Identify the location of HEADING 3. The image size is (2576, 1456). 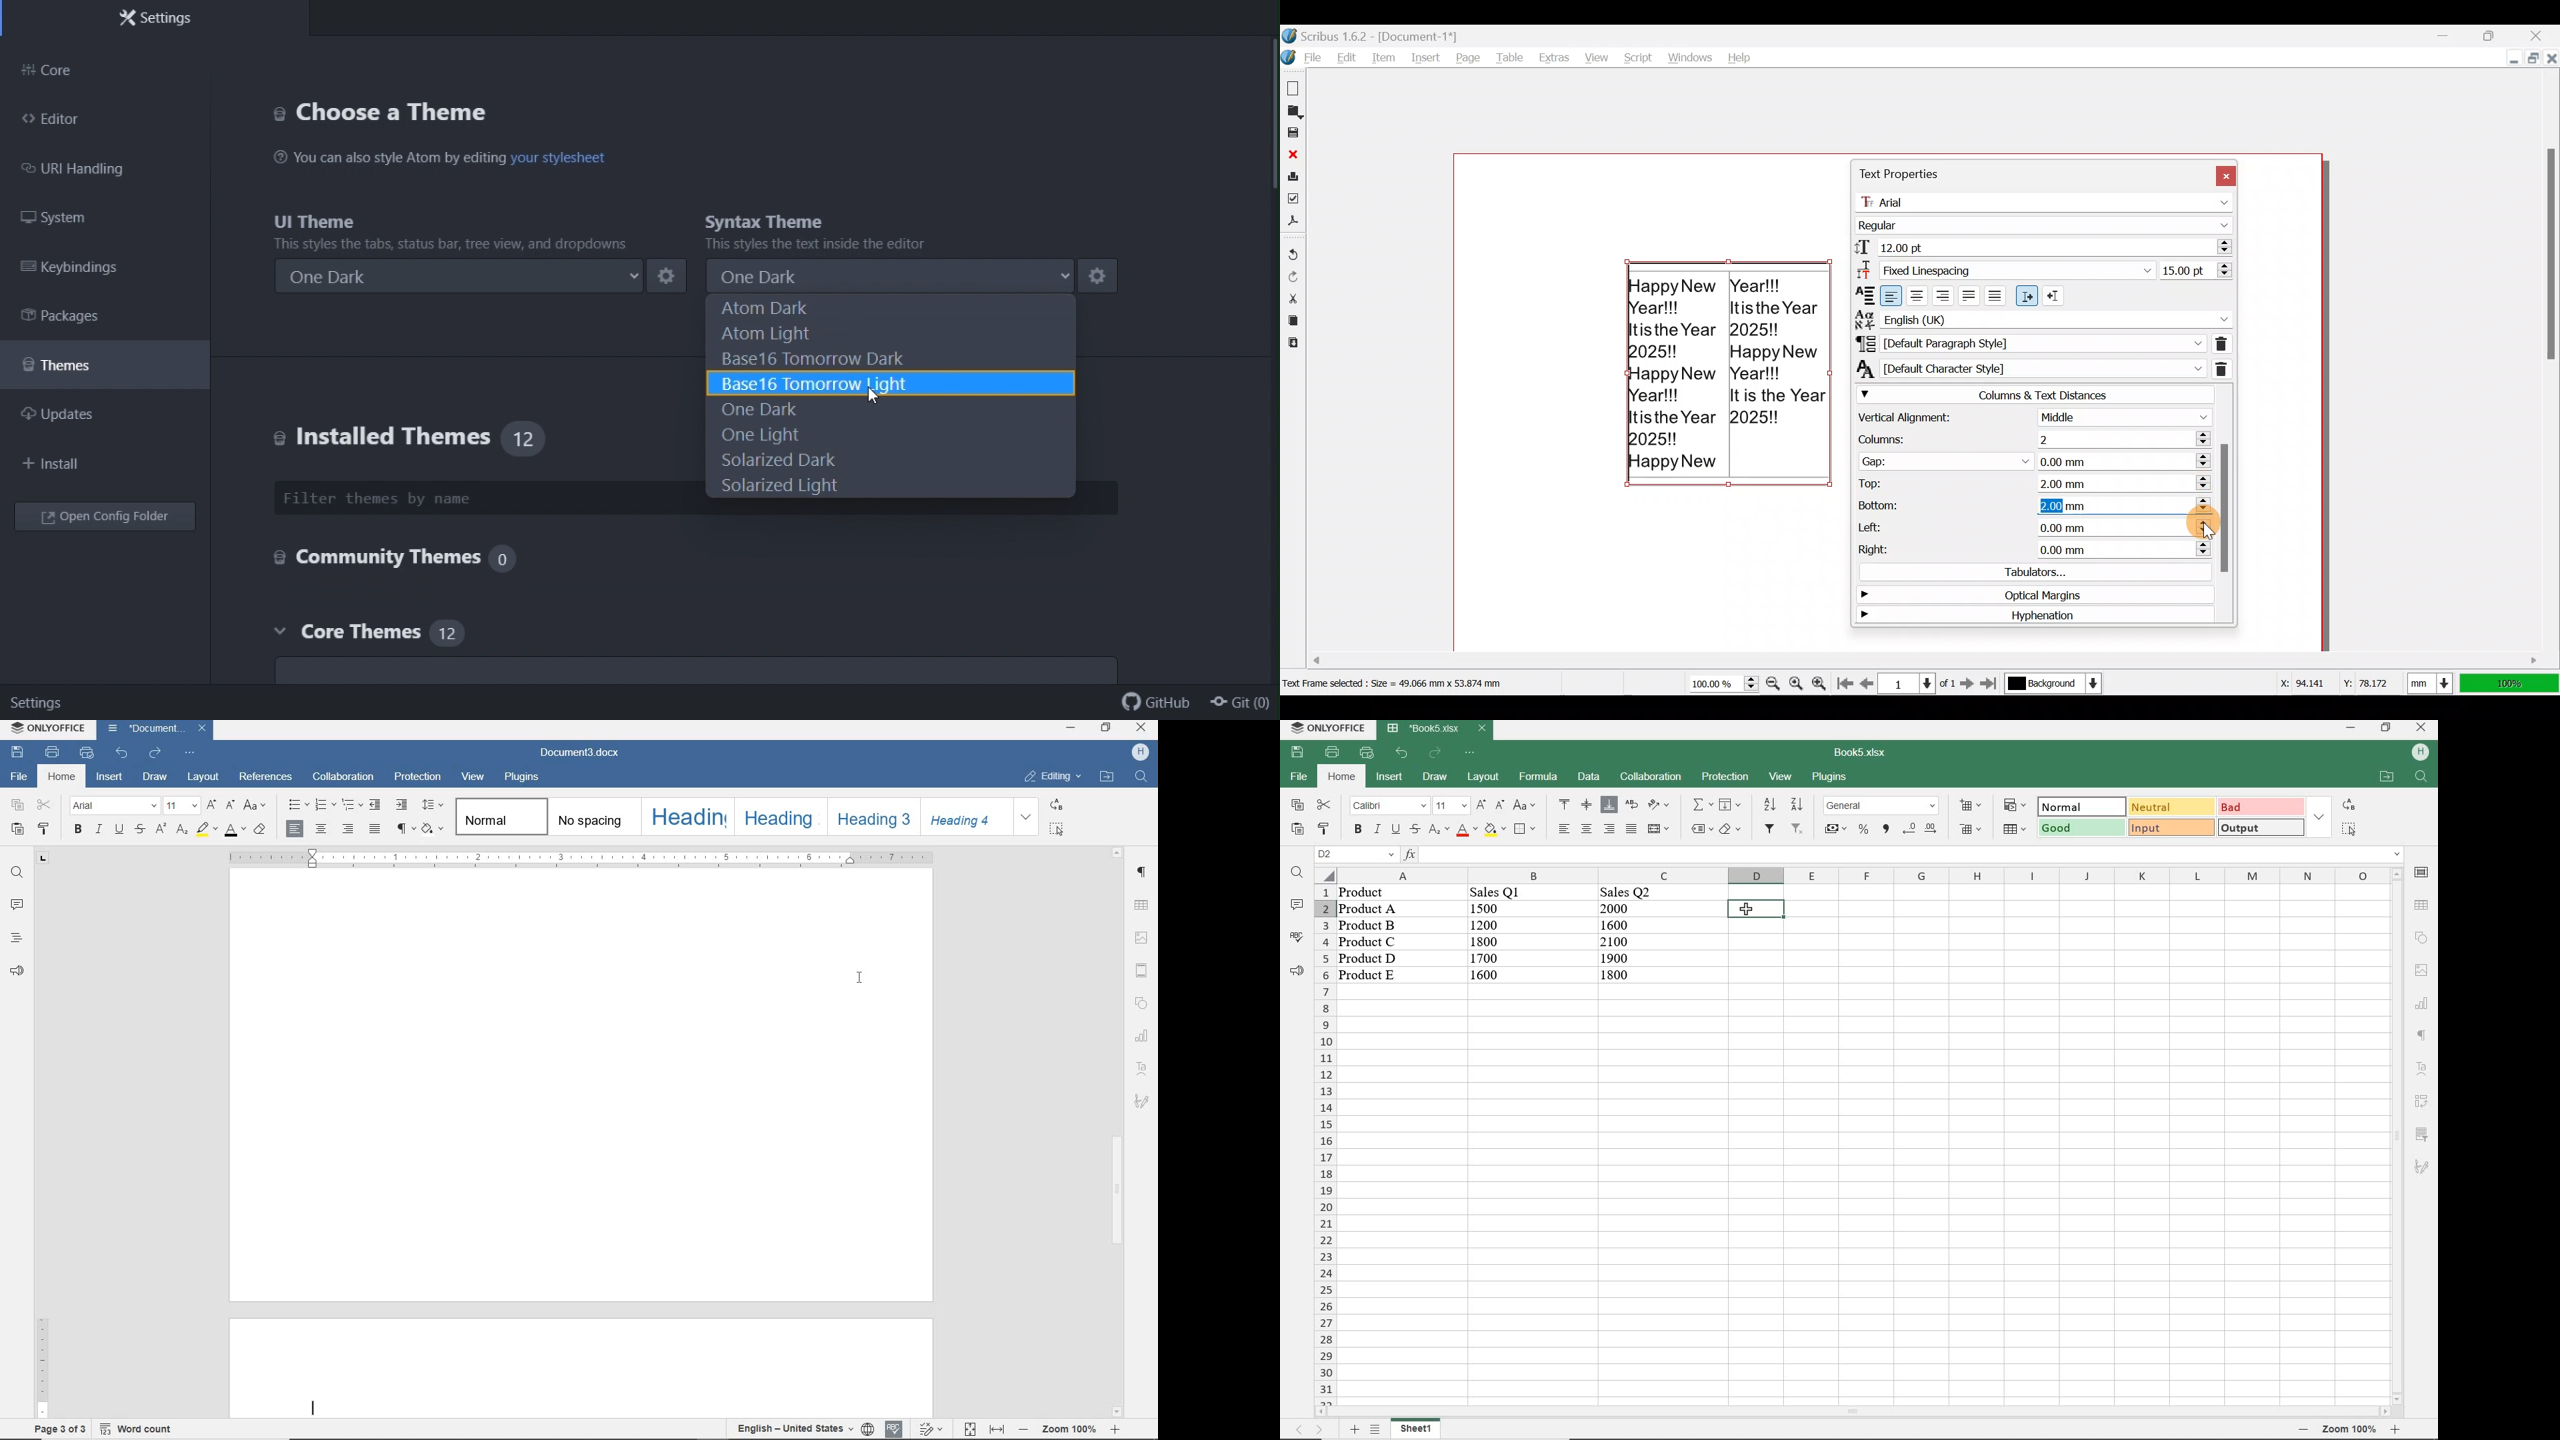
(874, 818).